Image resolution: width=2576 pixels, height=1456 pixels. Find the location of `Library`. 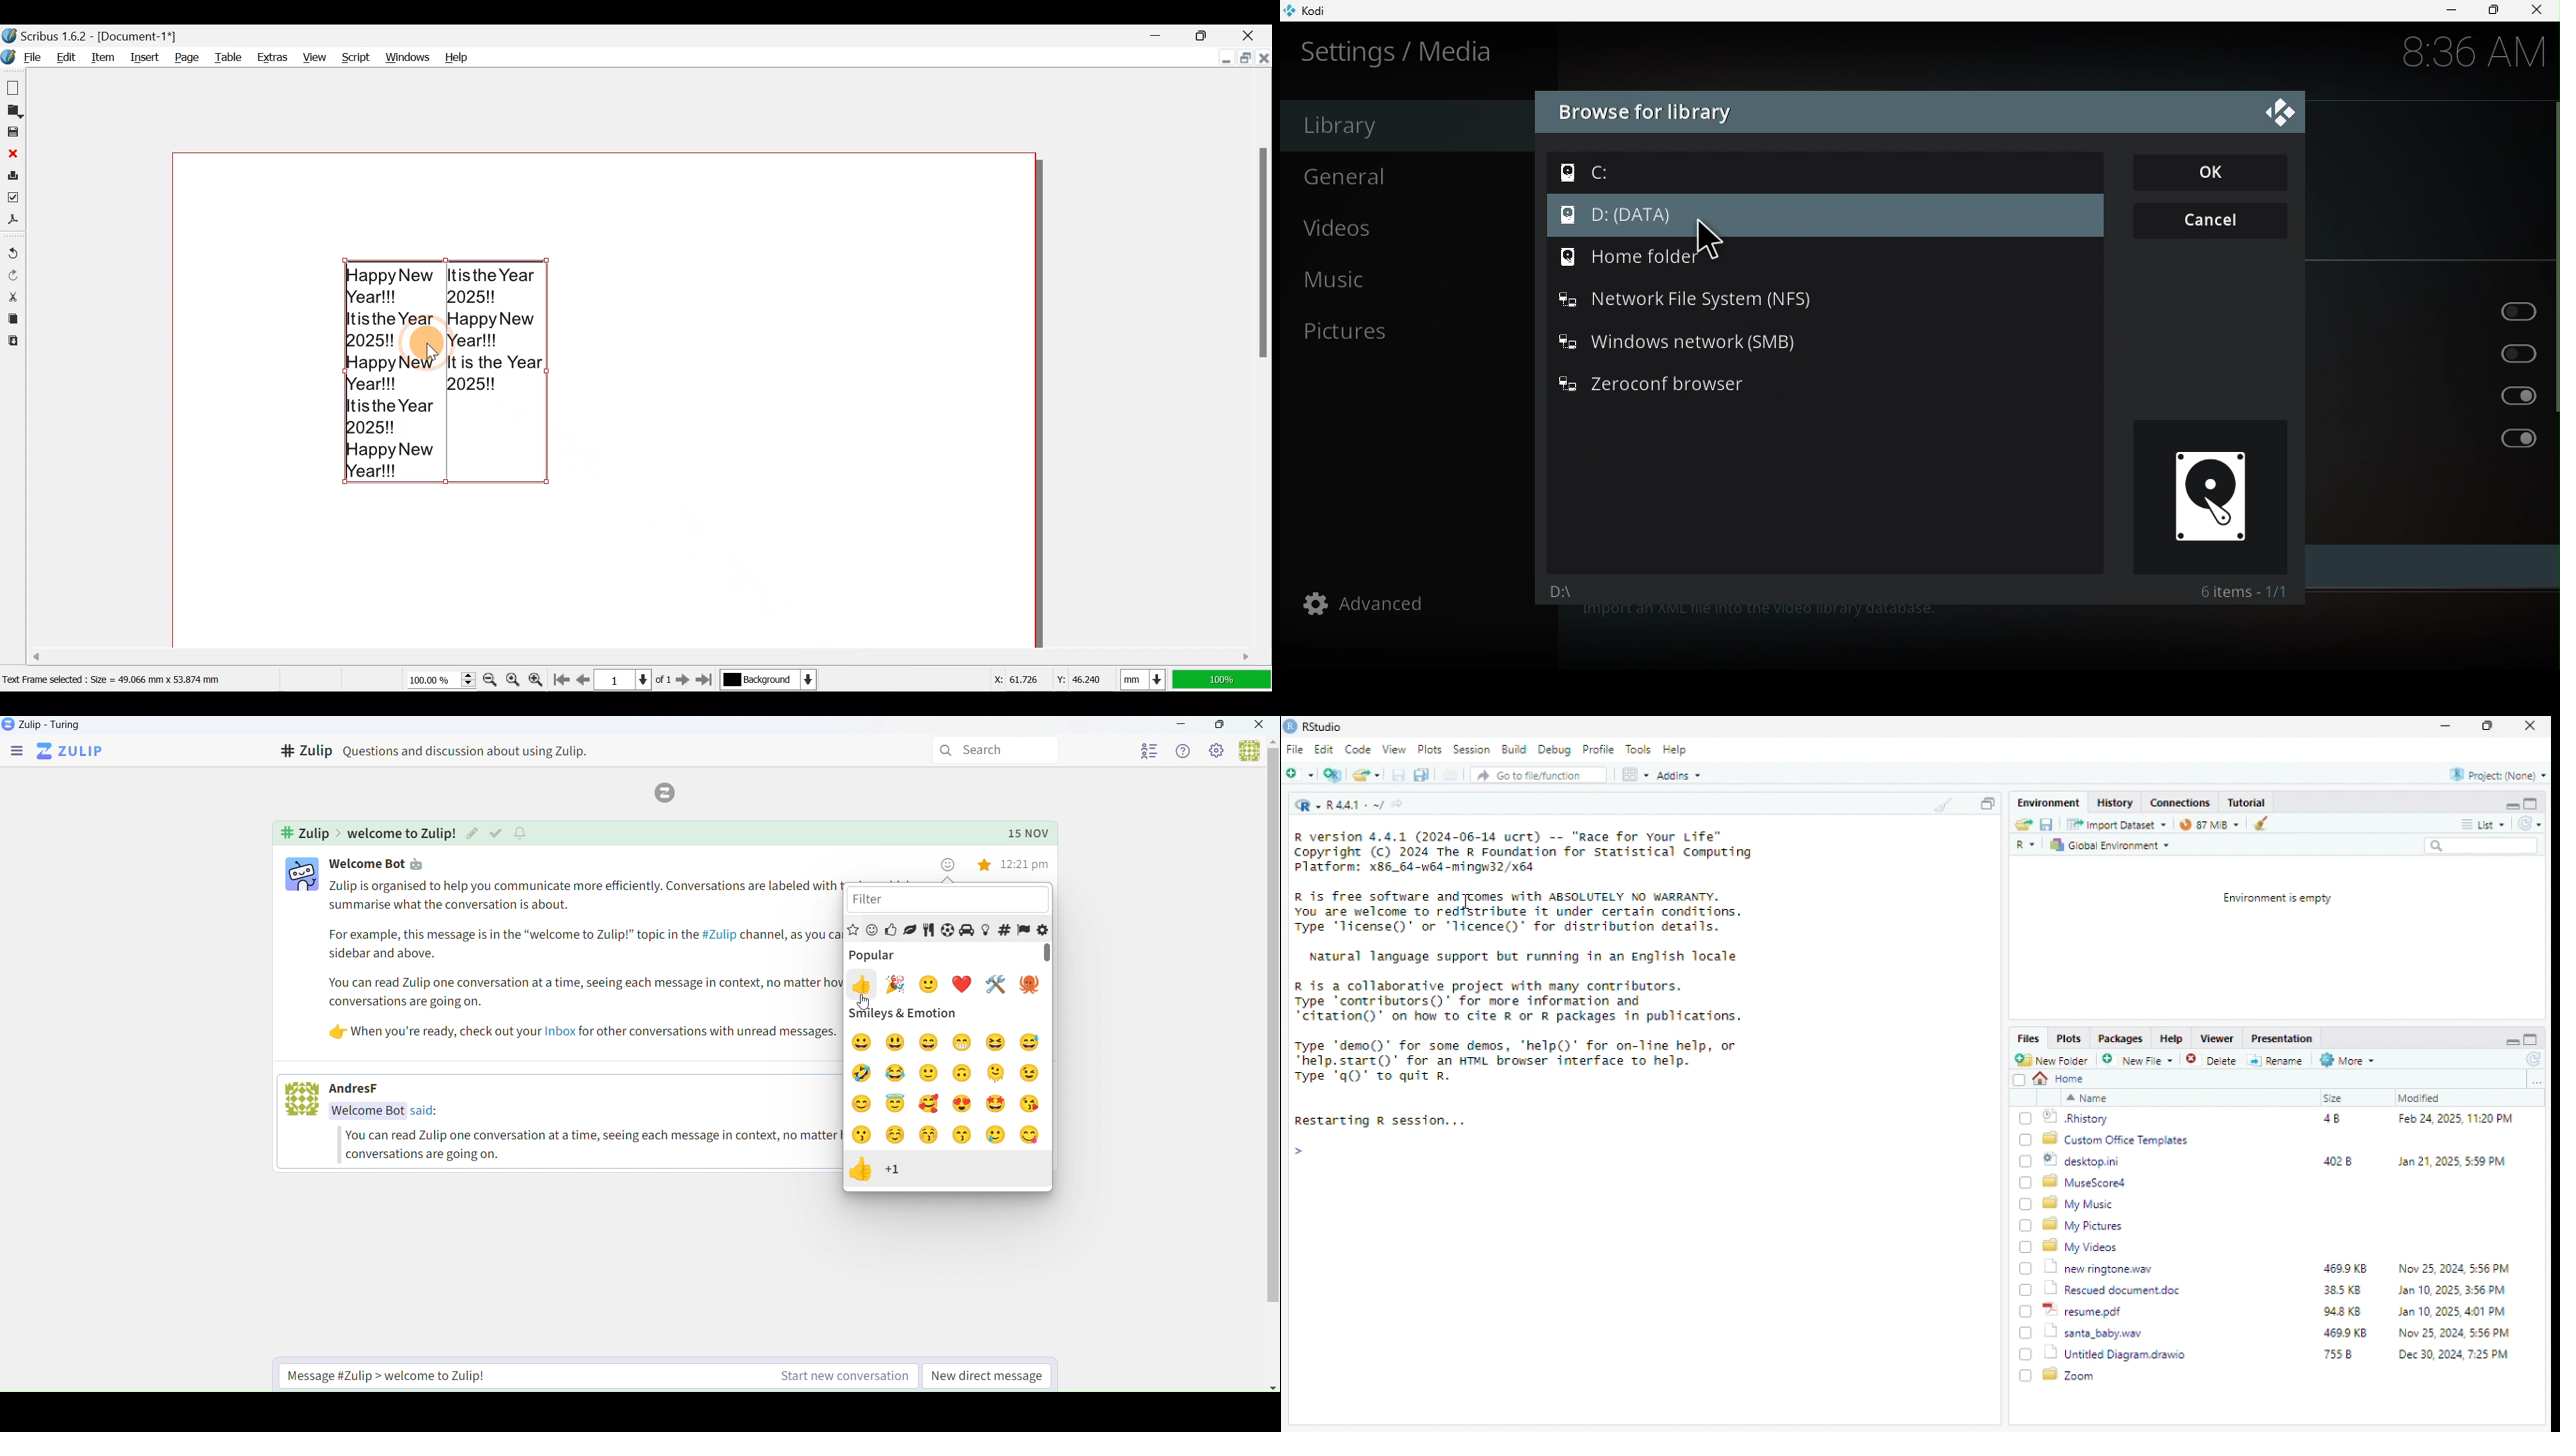

Library is located at coordinates (1405, 126).